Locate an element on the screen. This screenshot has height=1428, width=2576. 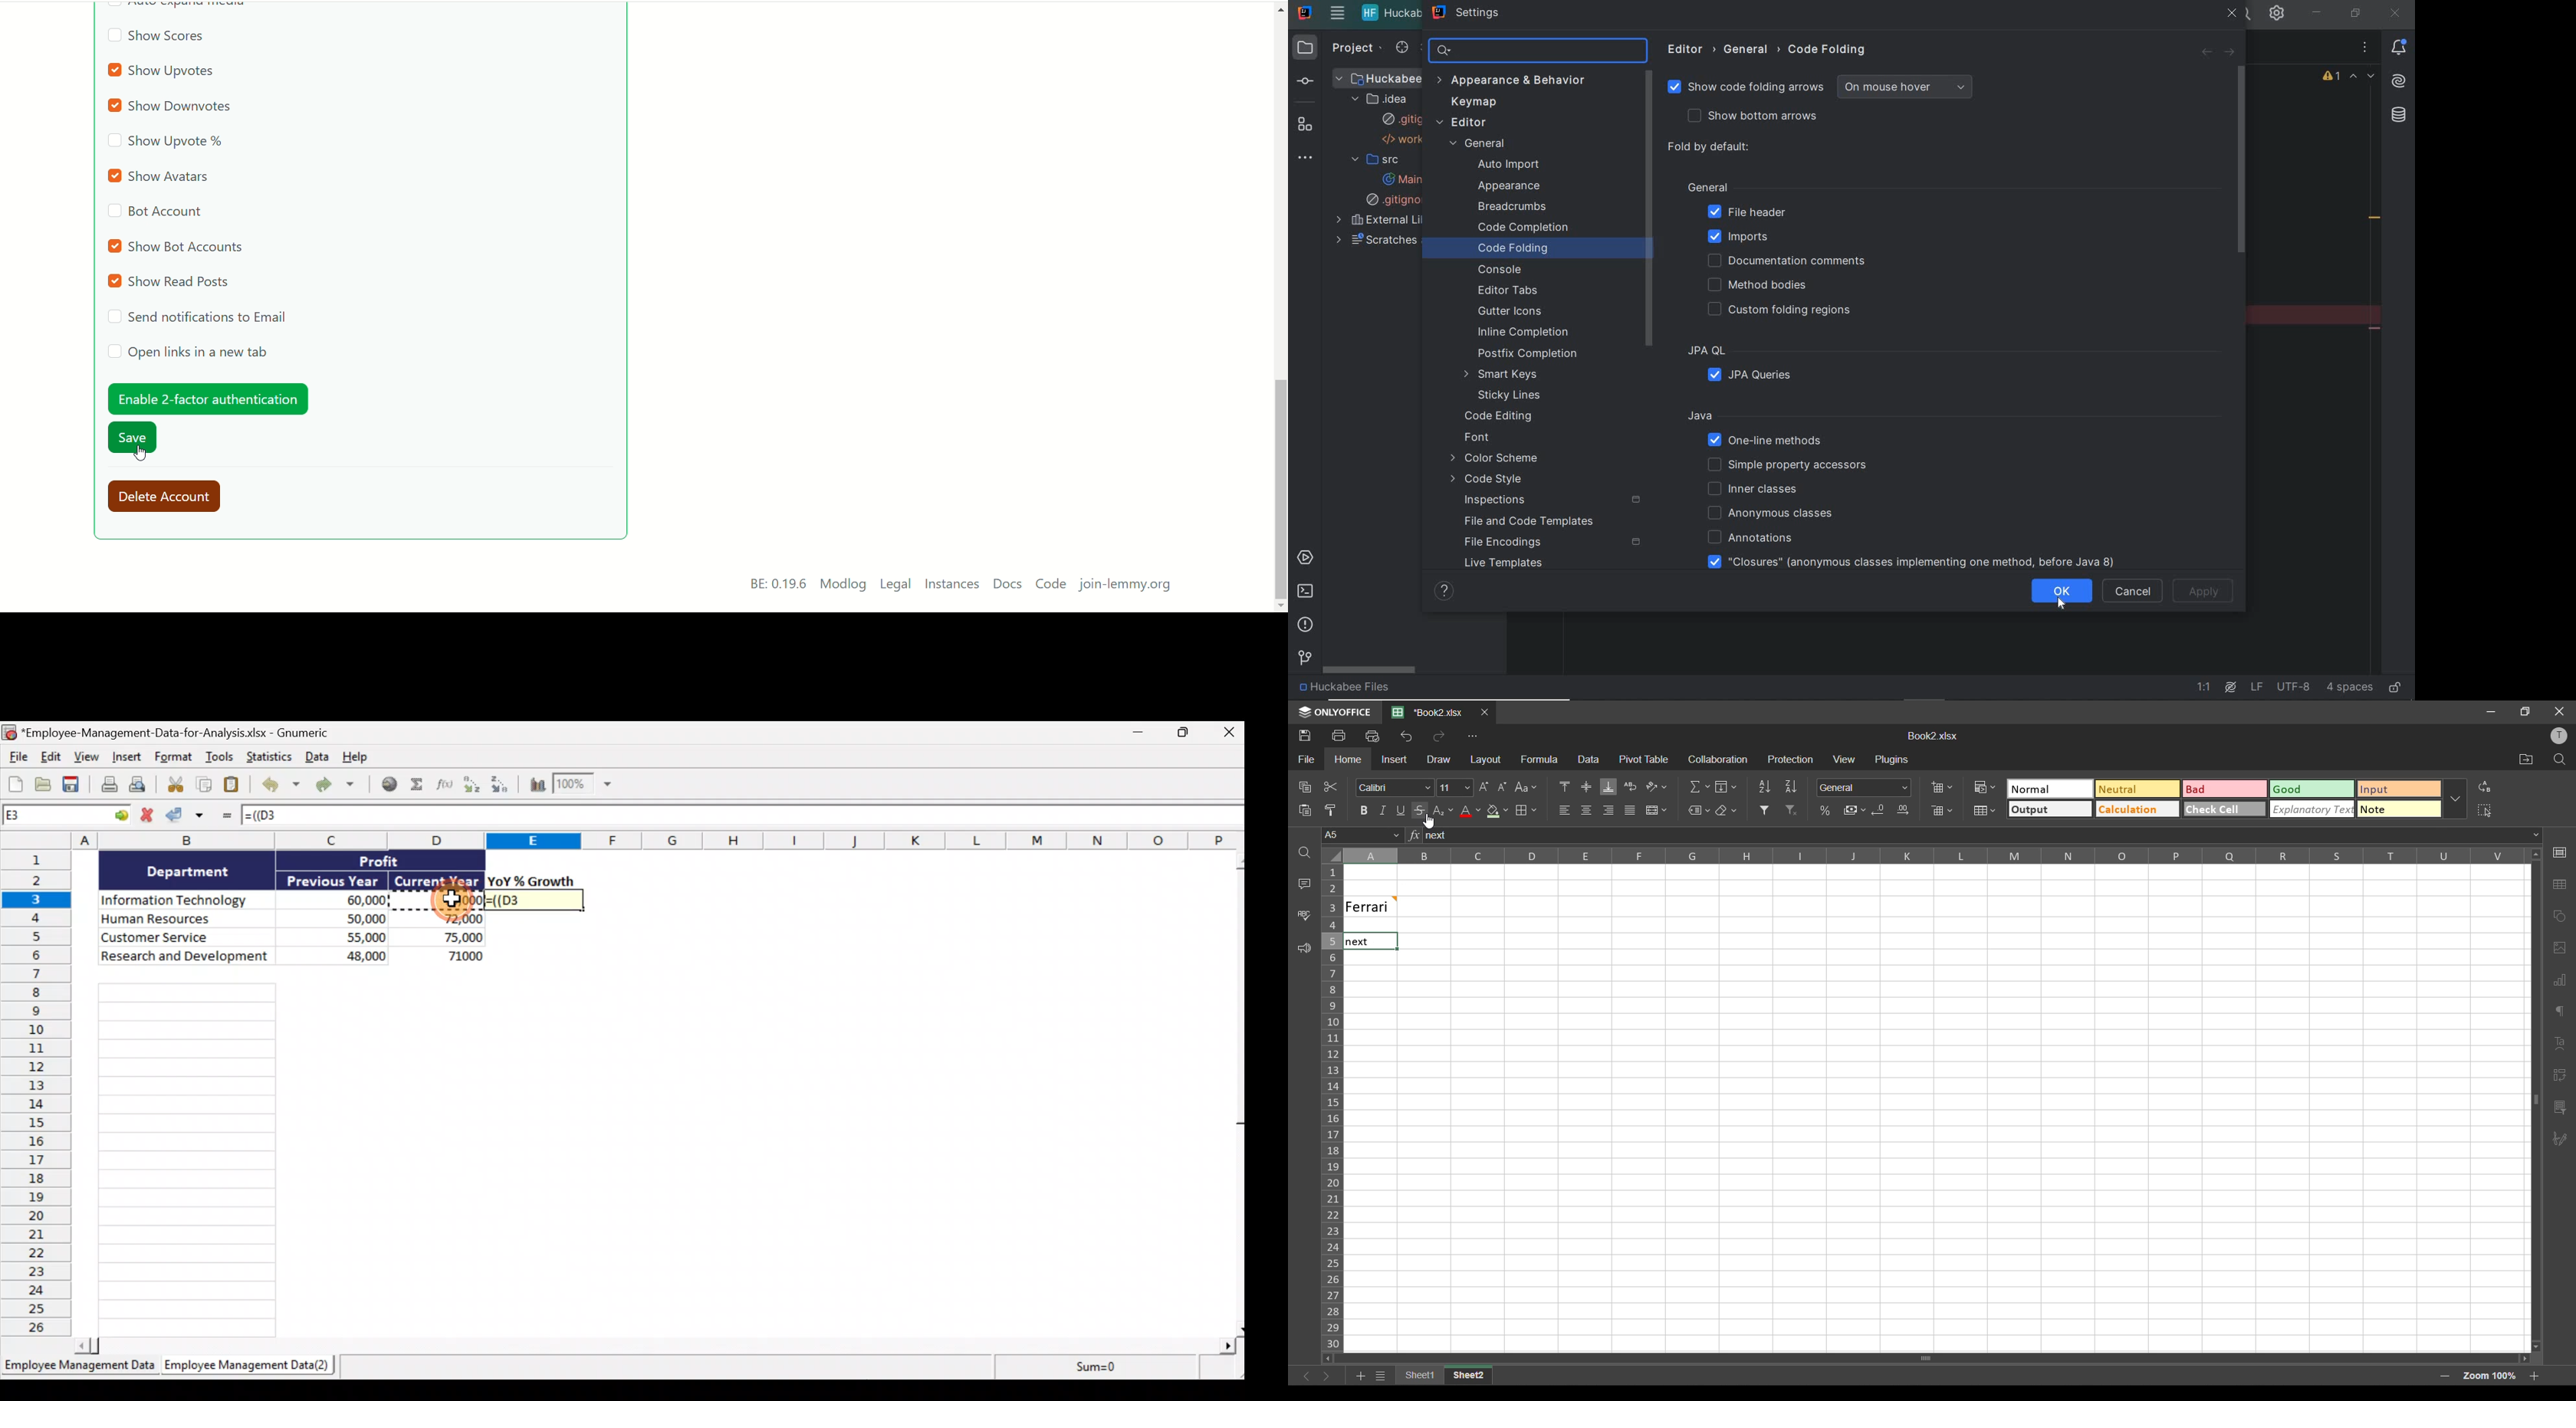
collaboration is located at coordinates (1718, 762).